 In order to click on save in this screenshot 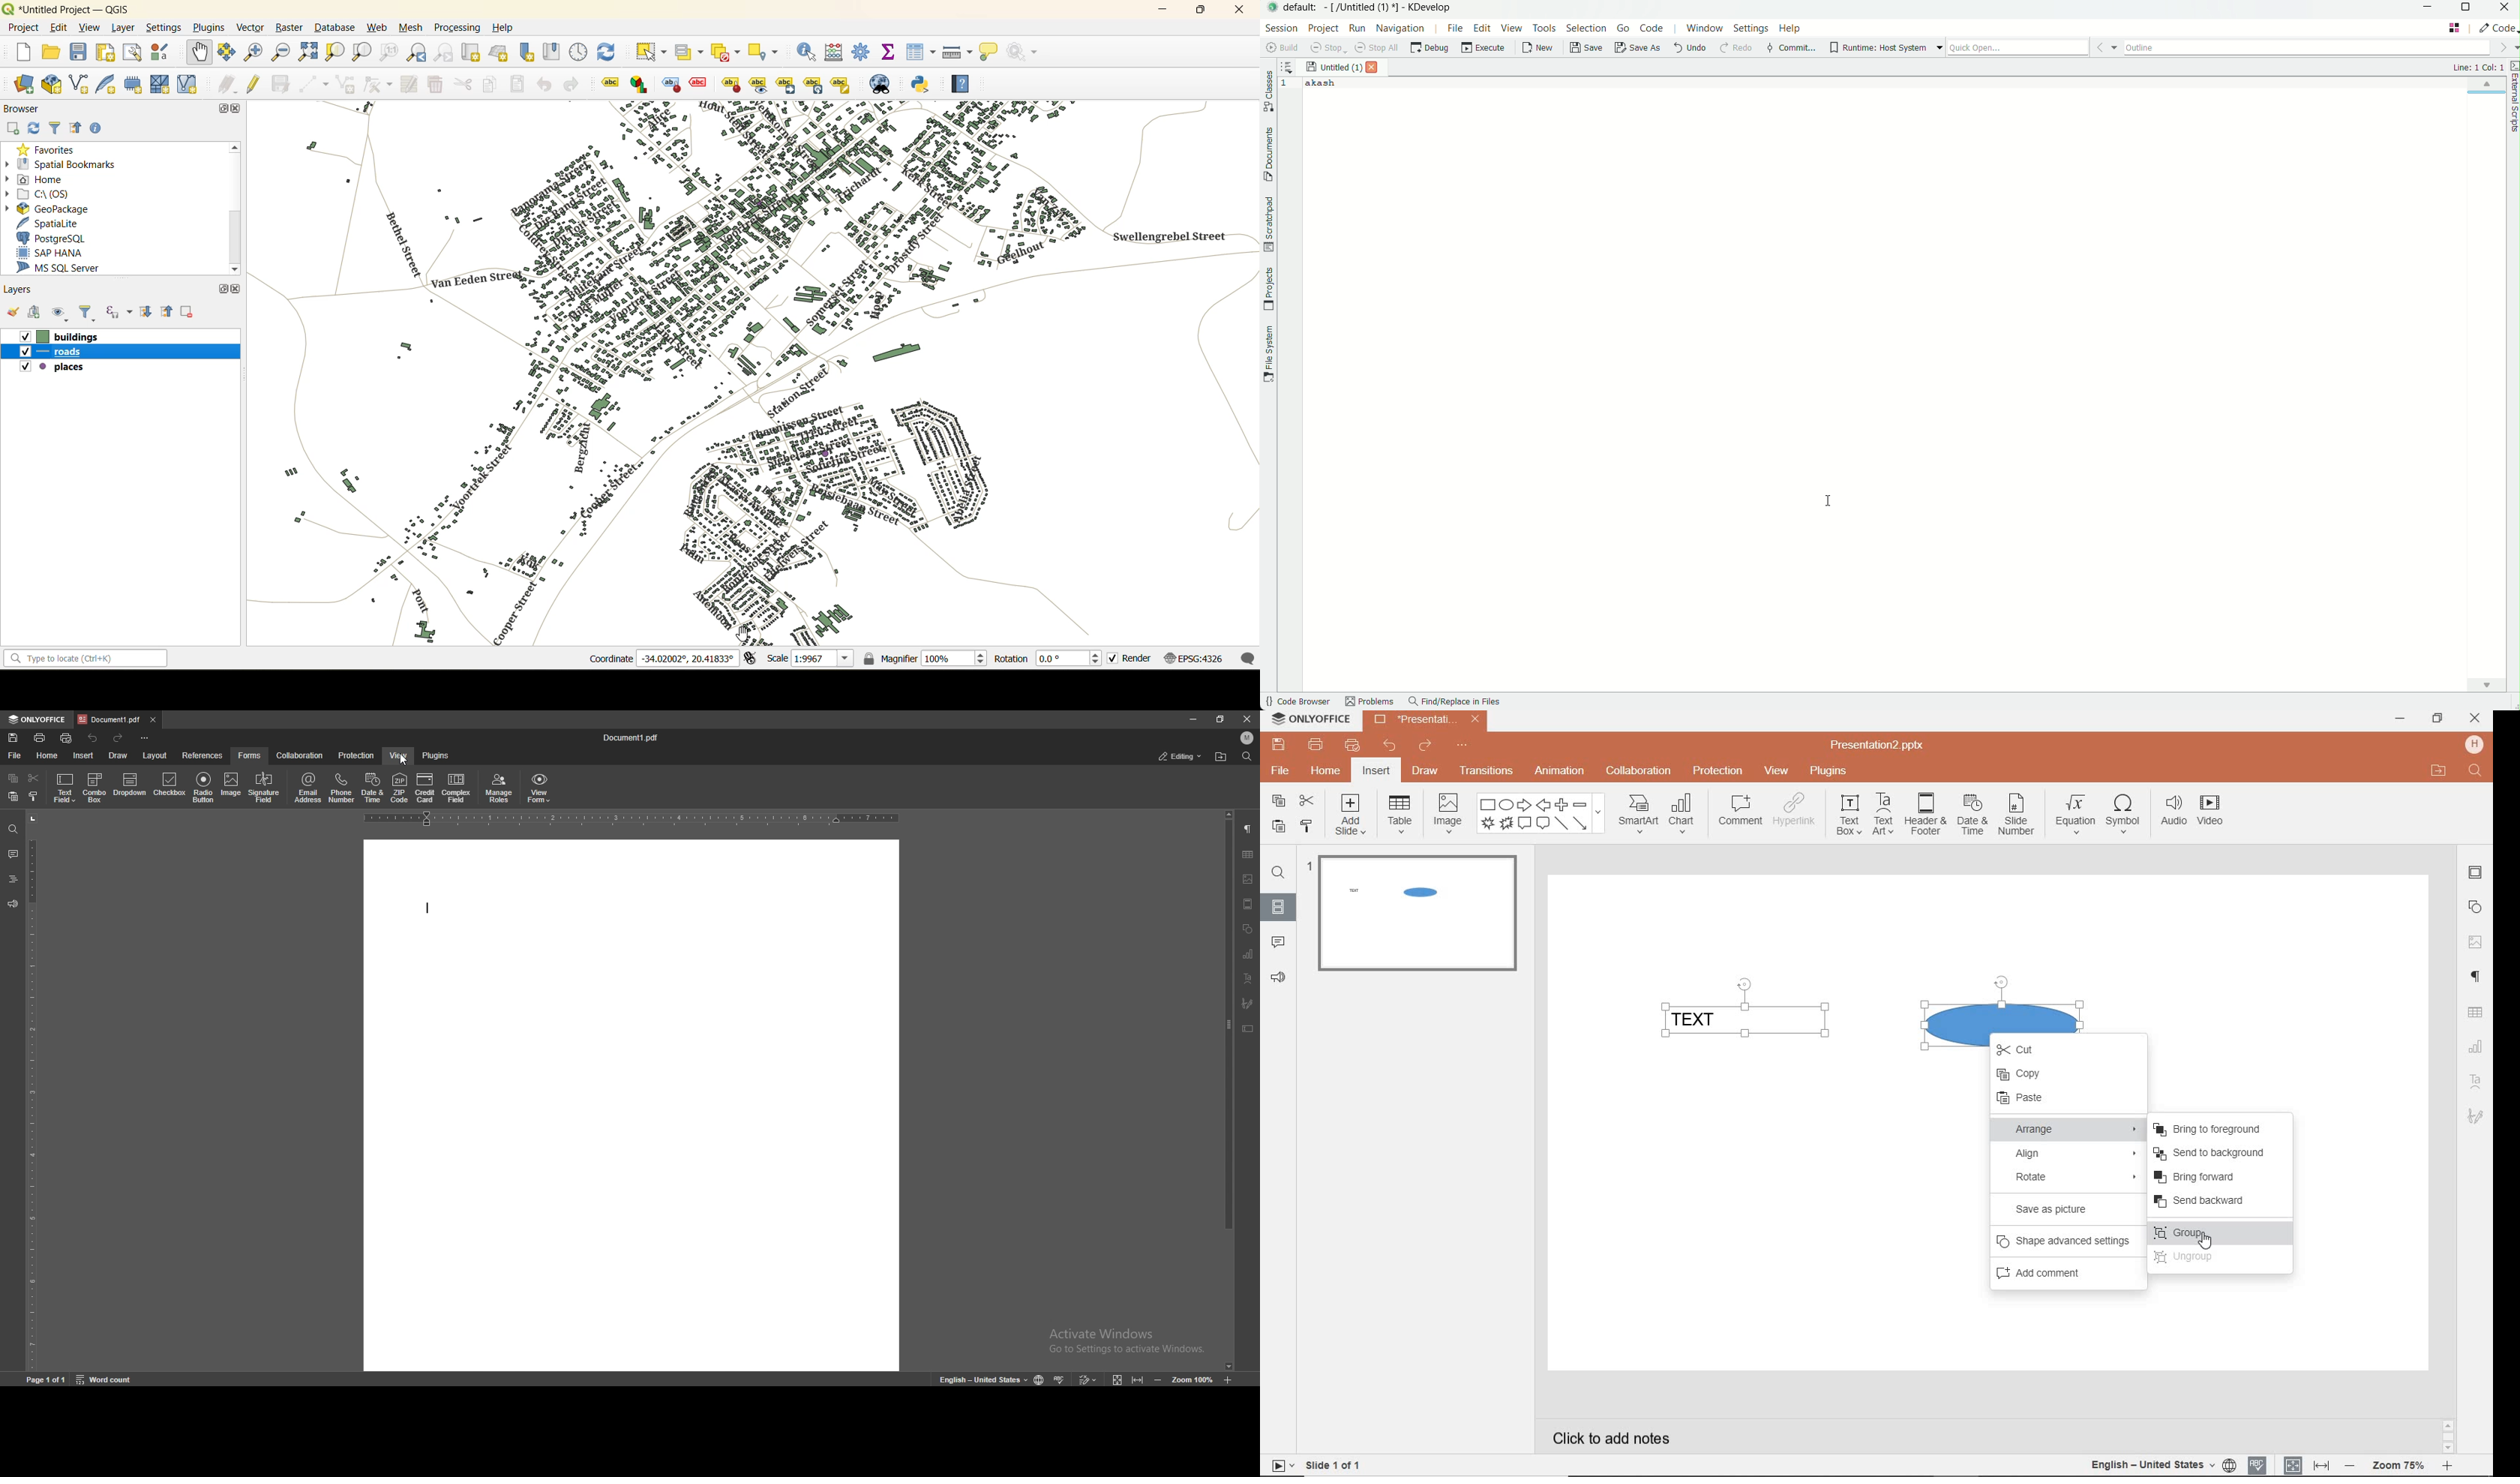, I will do `click(1276, 744)`.